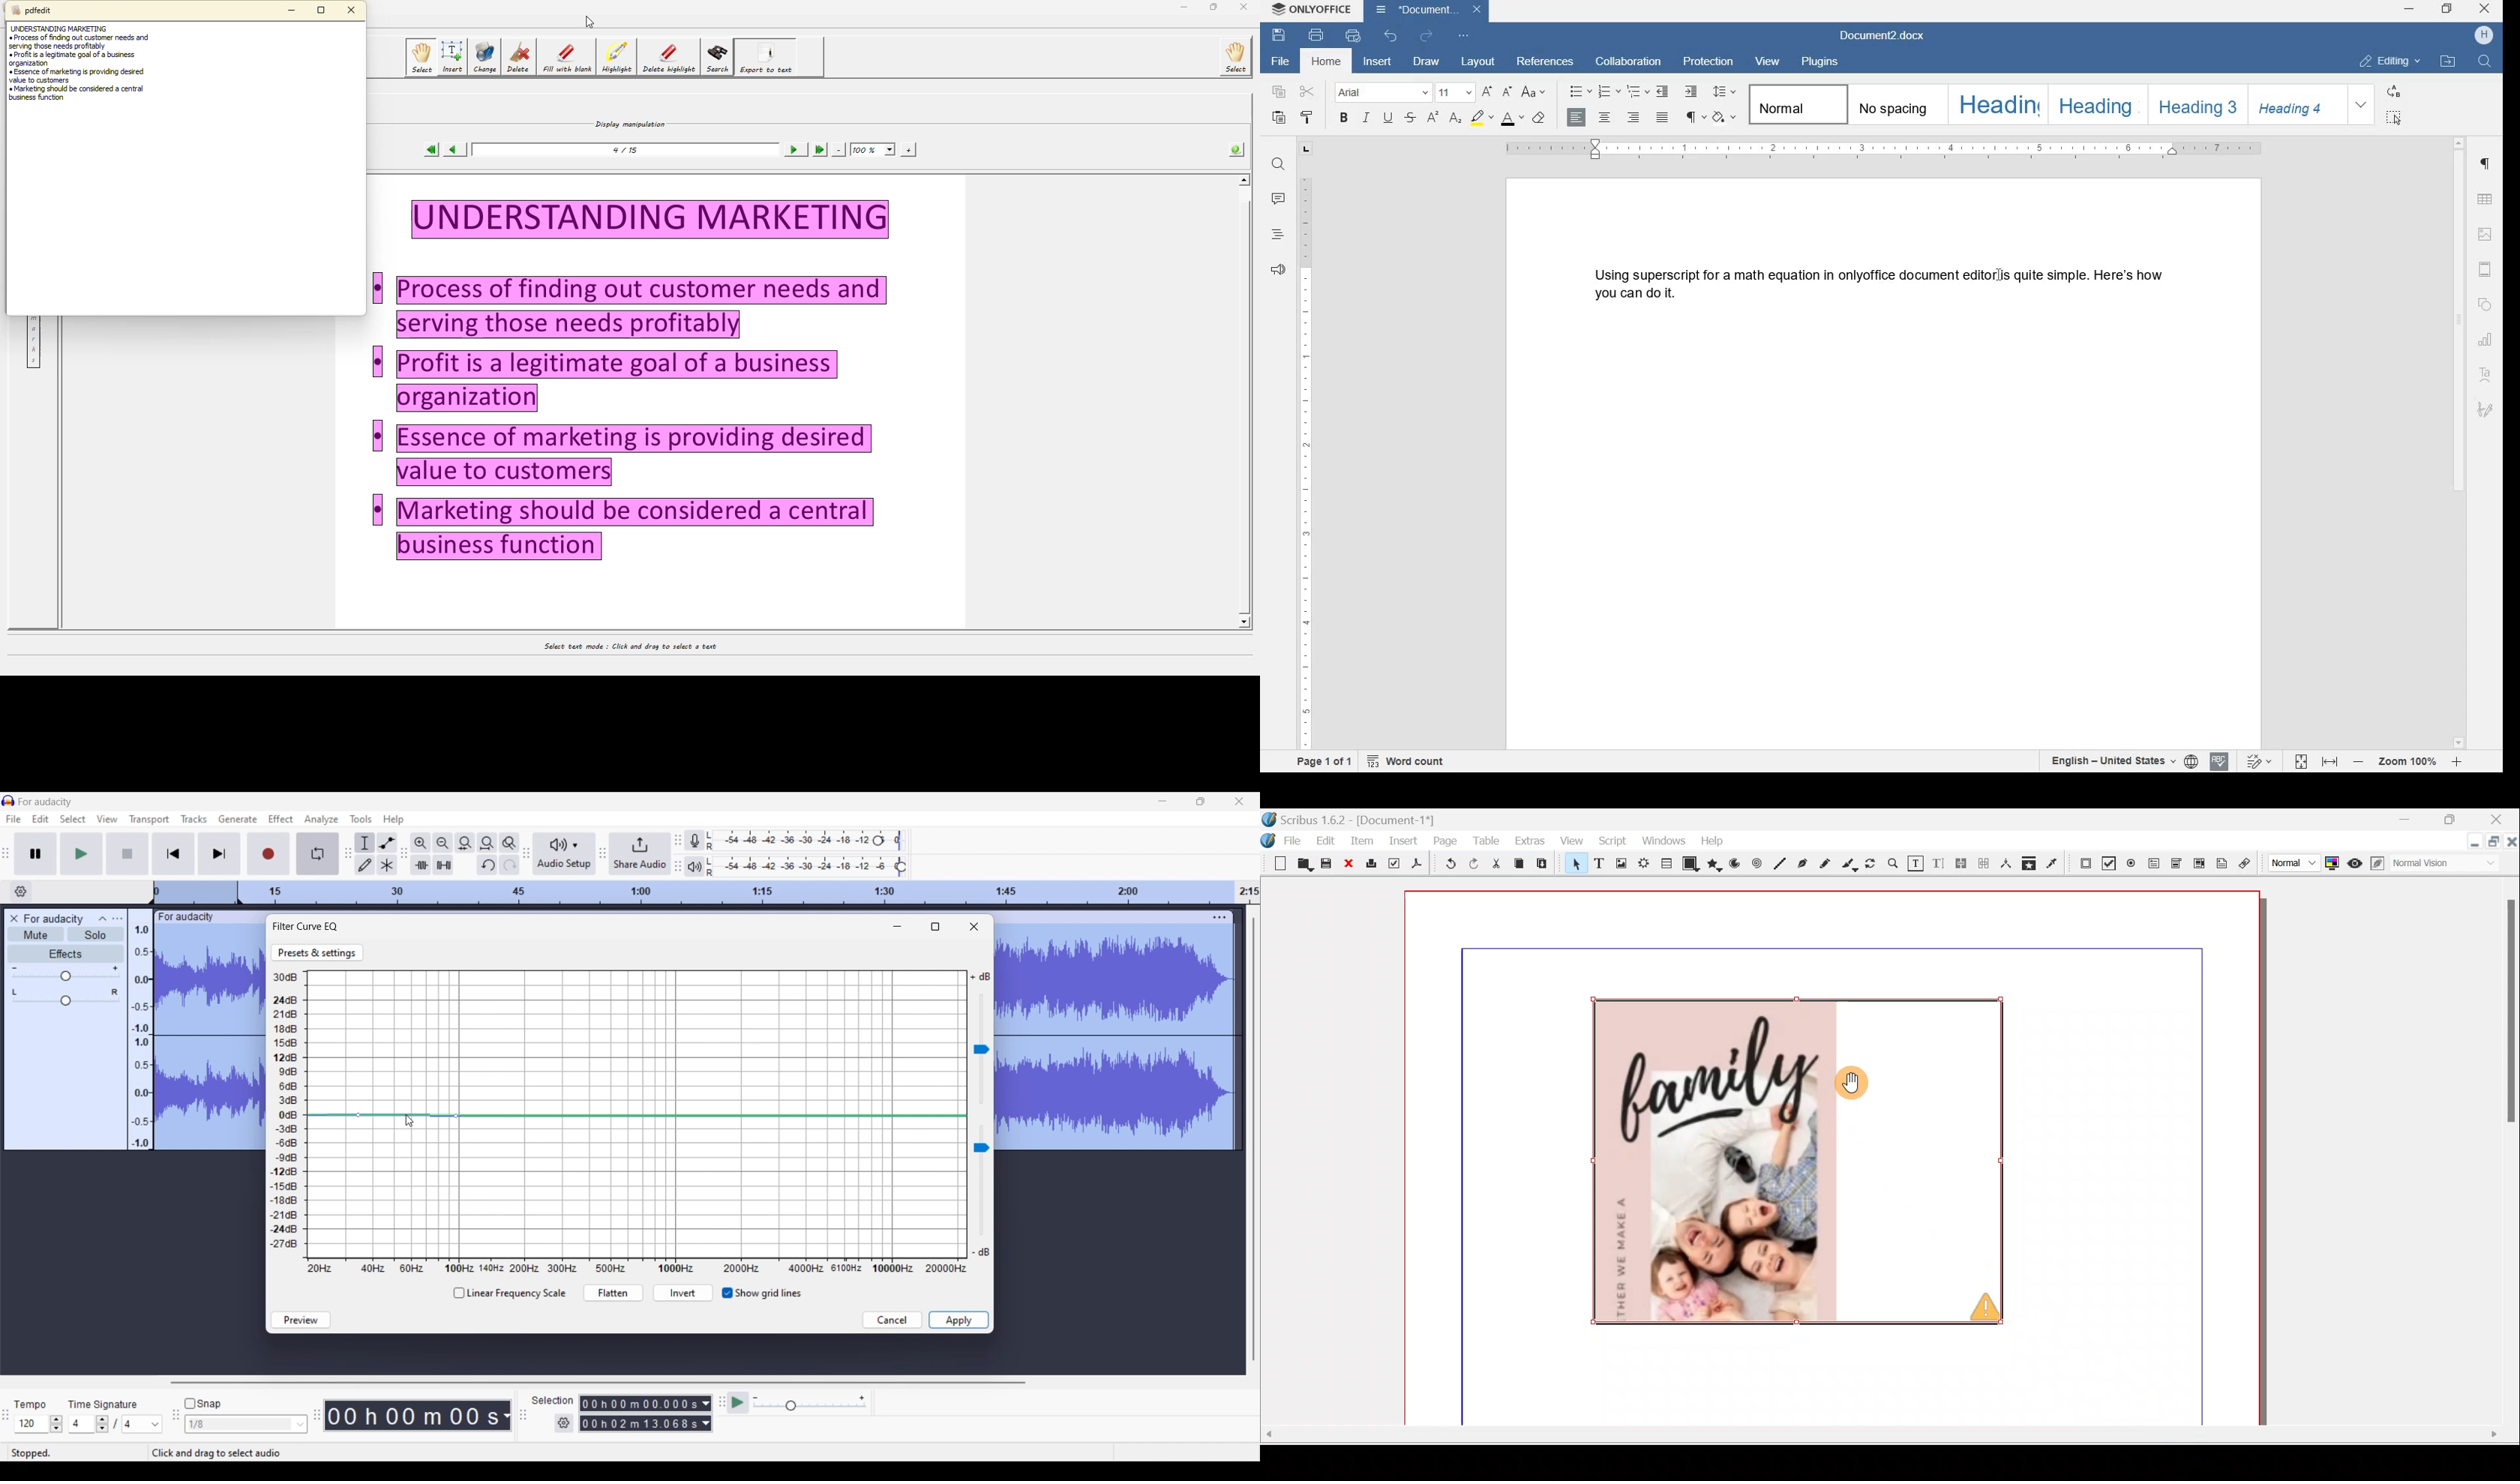 The image size is (2520, 1484). What do you see at coordinates (1486, 839) in the screenshot?
I see `Table` at bounding box center [1486, 839].